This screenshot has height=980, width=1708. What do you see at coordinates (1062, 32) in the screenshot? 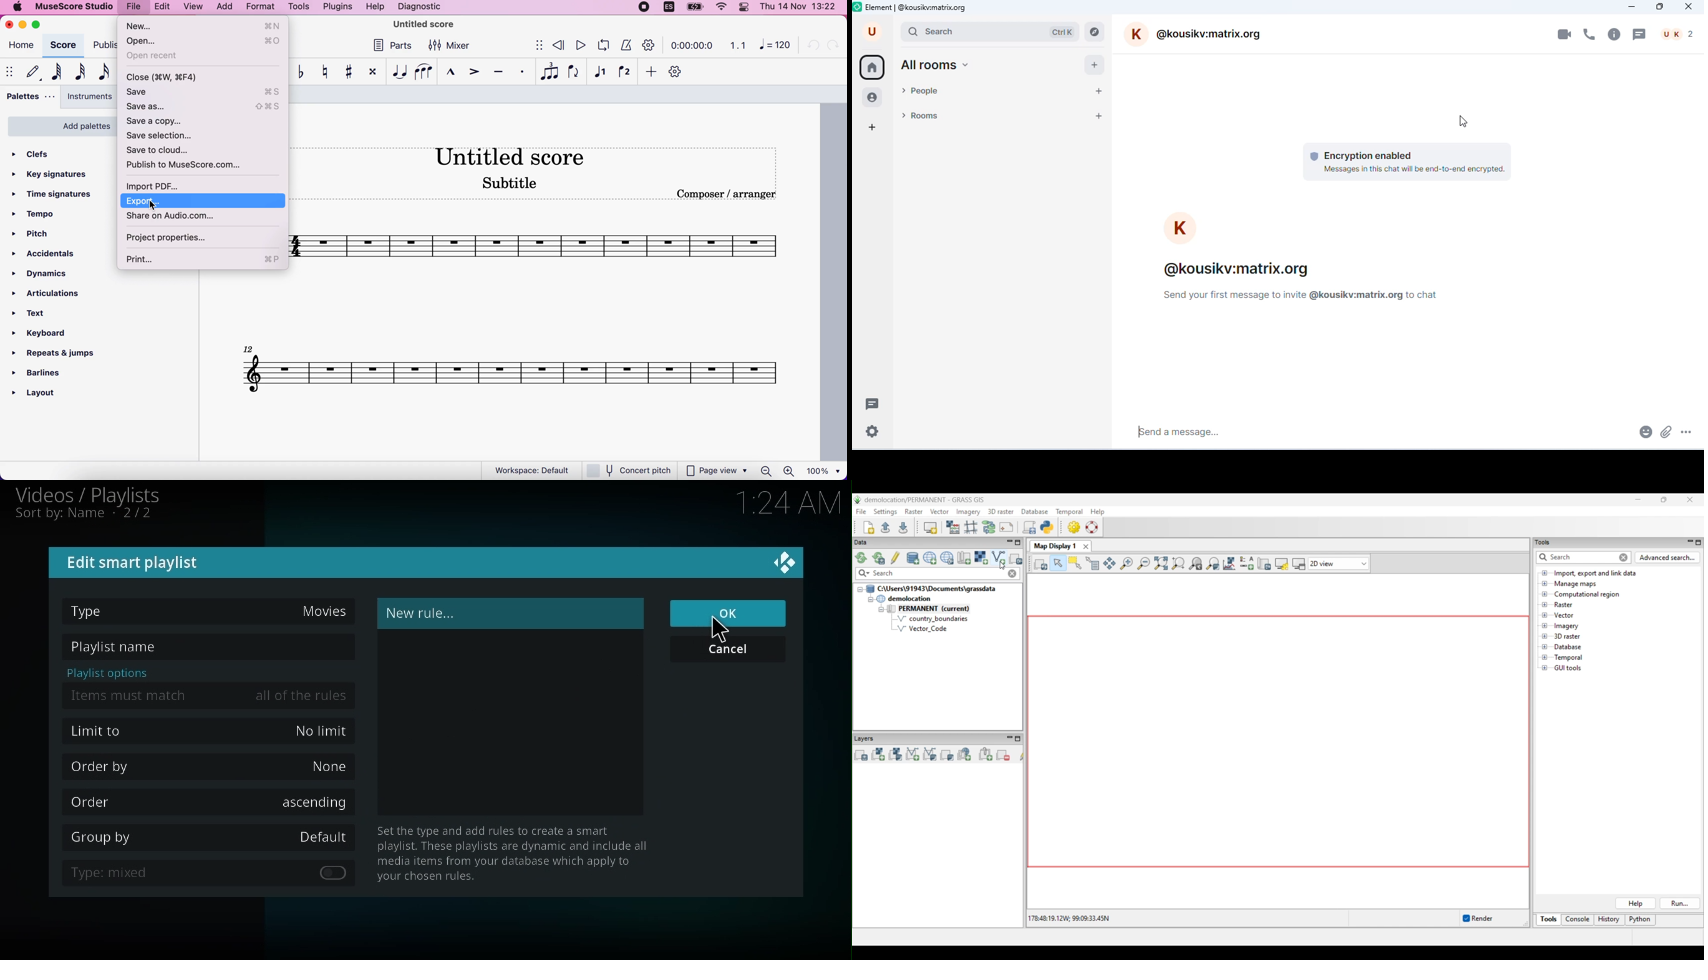
I see `ctrl k` at bounding box center [1062, 32].